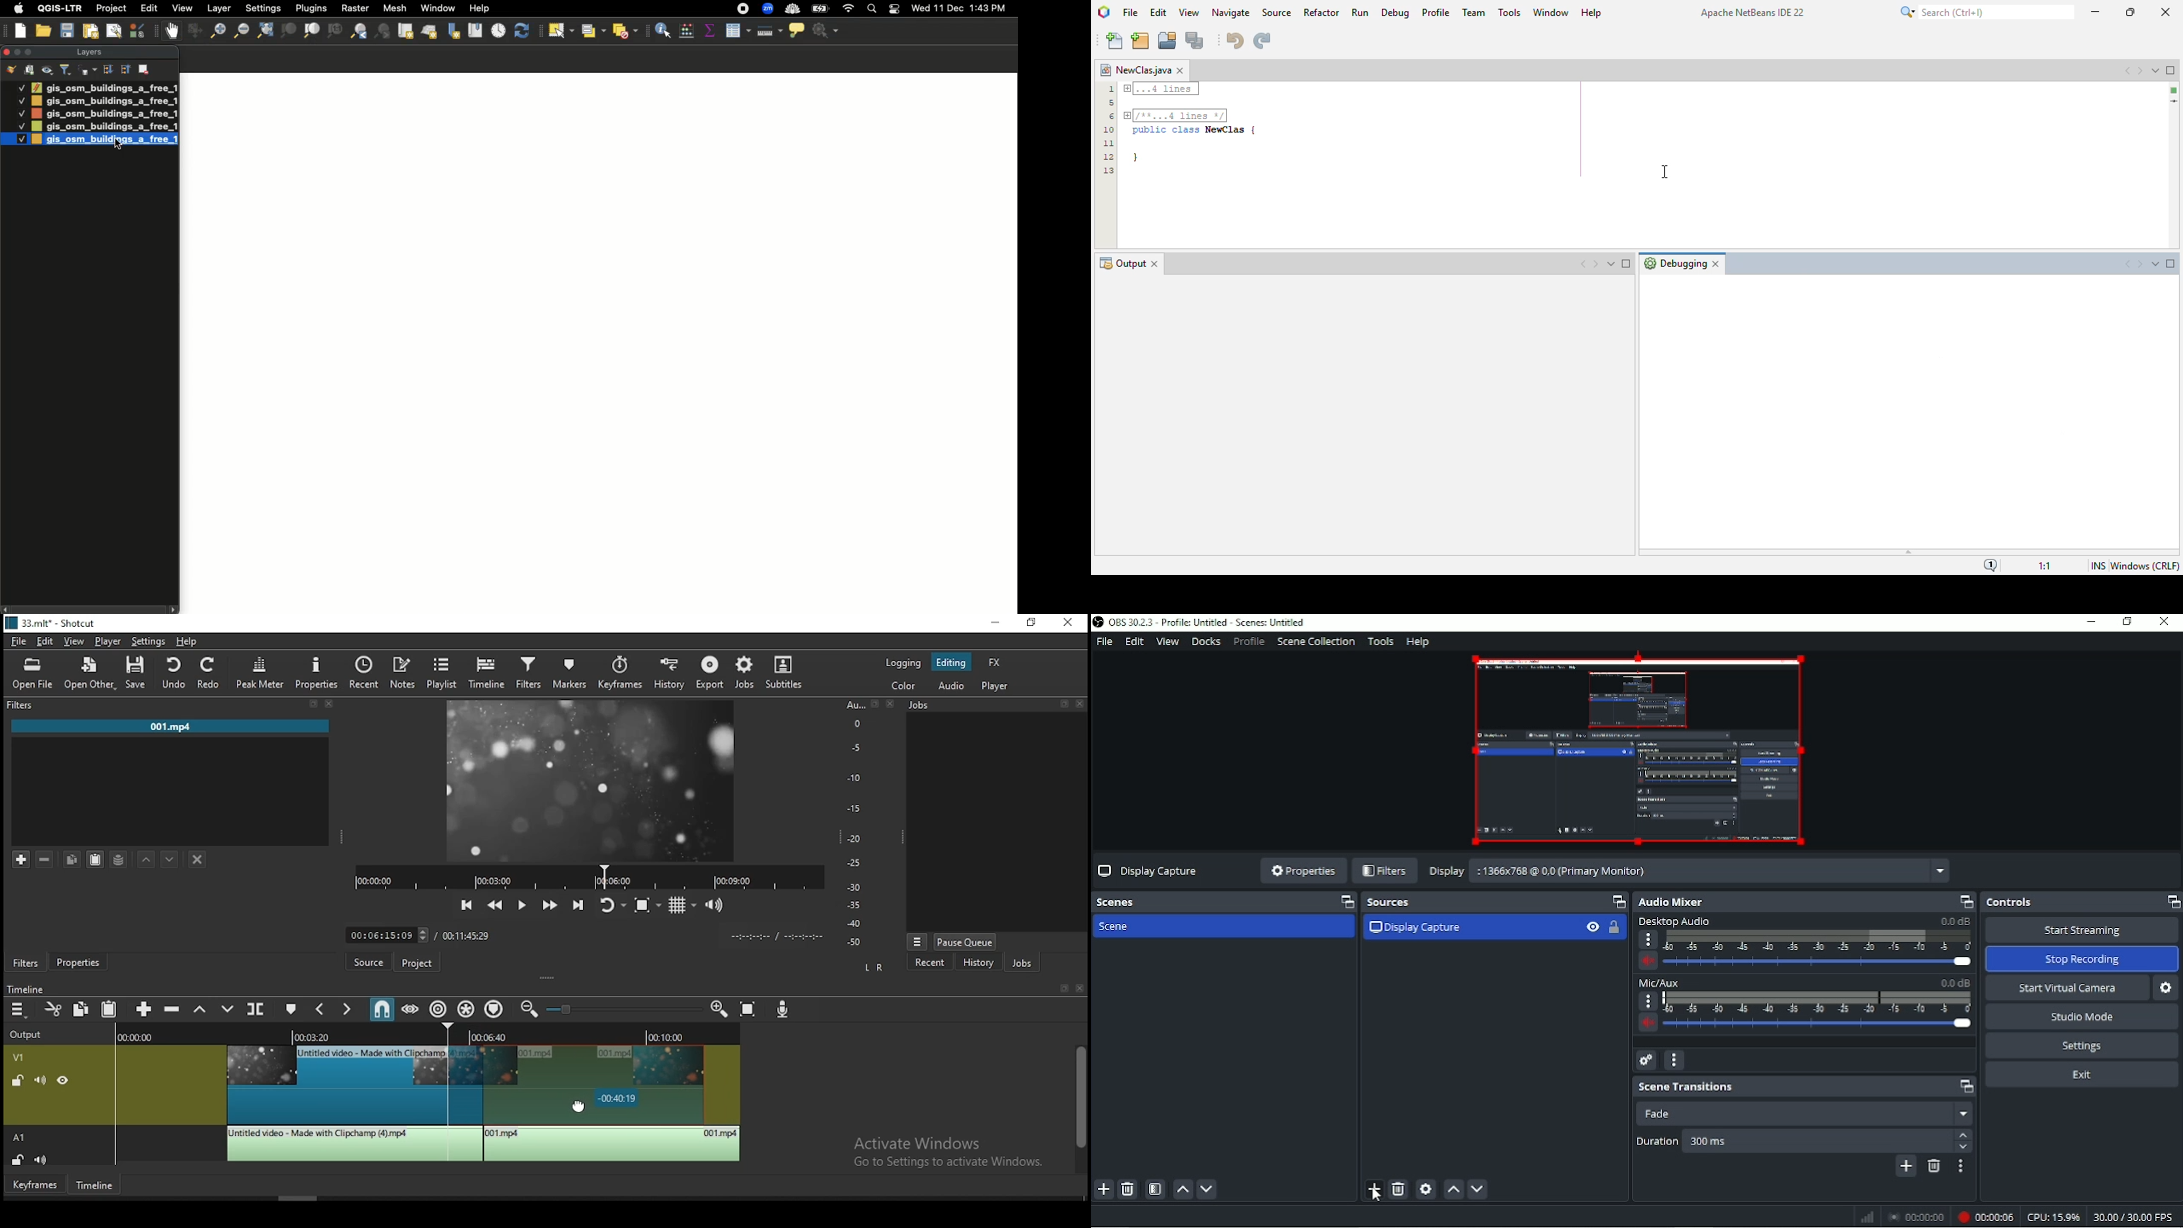 The height and width of the screenshot is (1232, 2184). What do you see at coordinates (978, 964) in the screenshot?
I see `history` at bounding box center [978, 964].